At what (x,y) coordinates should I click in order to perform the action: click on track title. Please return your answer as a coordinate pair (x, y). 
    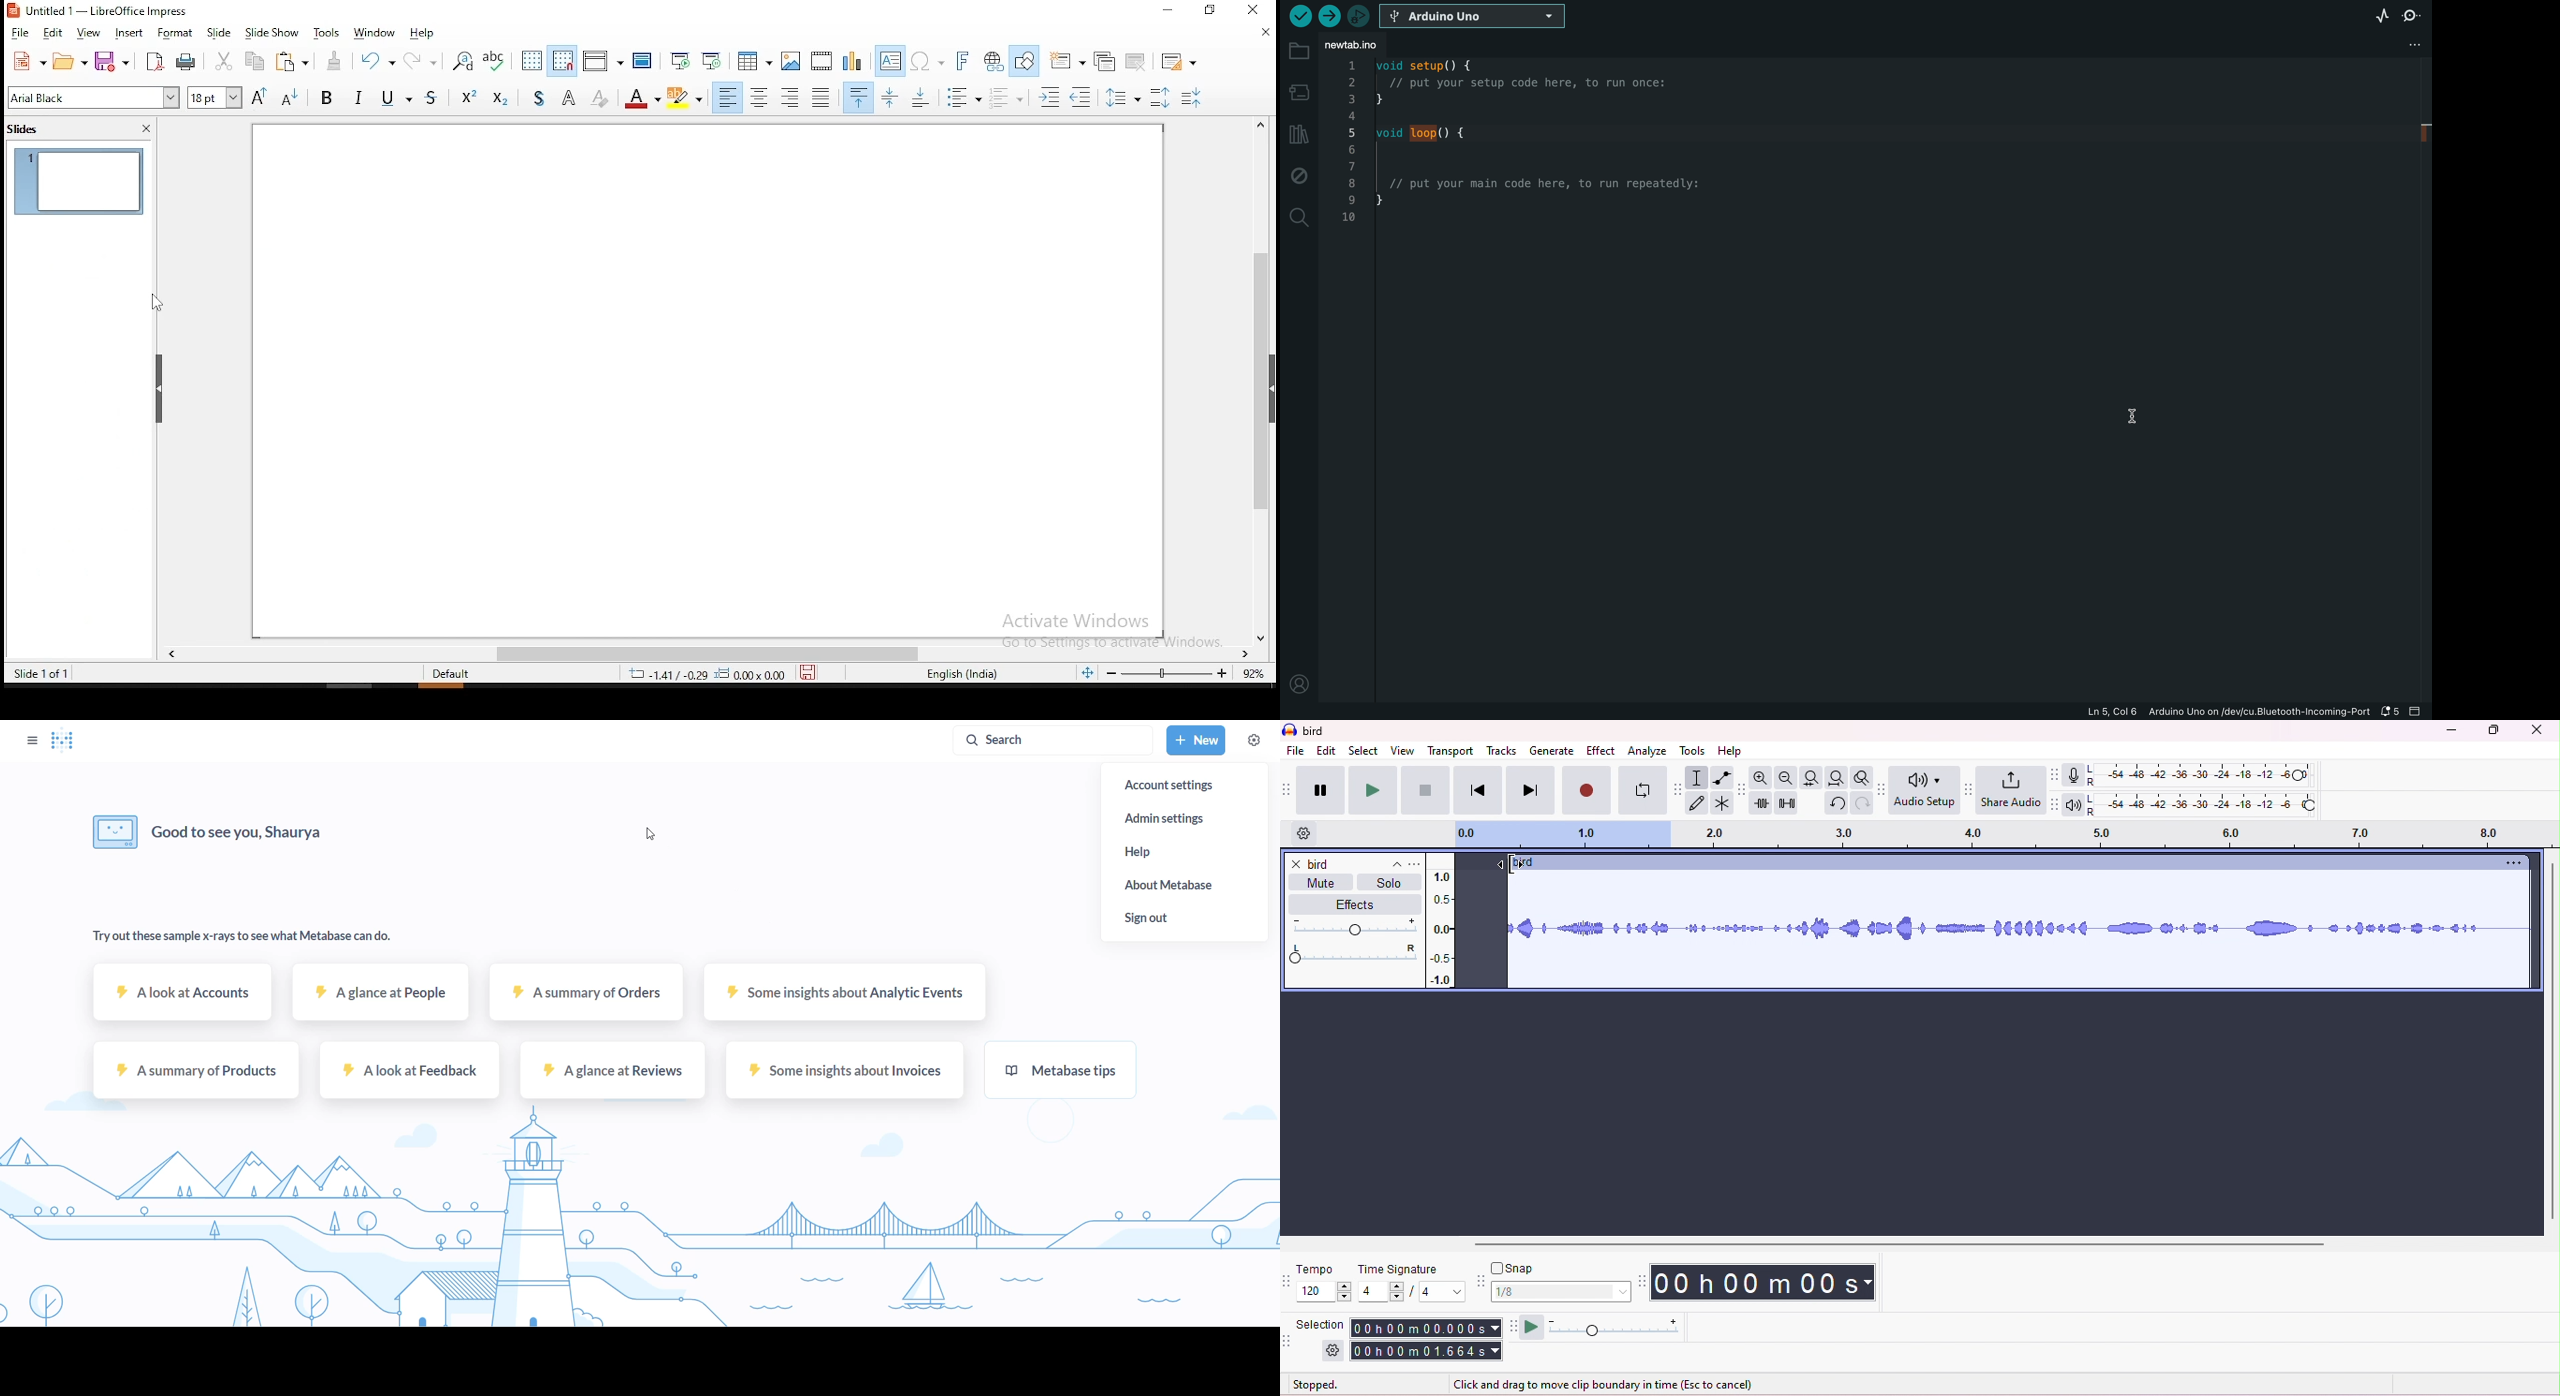
    Looking at the image, I should click on (1524, 863).